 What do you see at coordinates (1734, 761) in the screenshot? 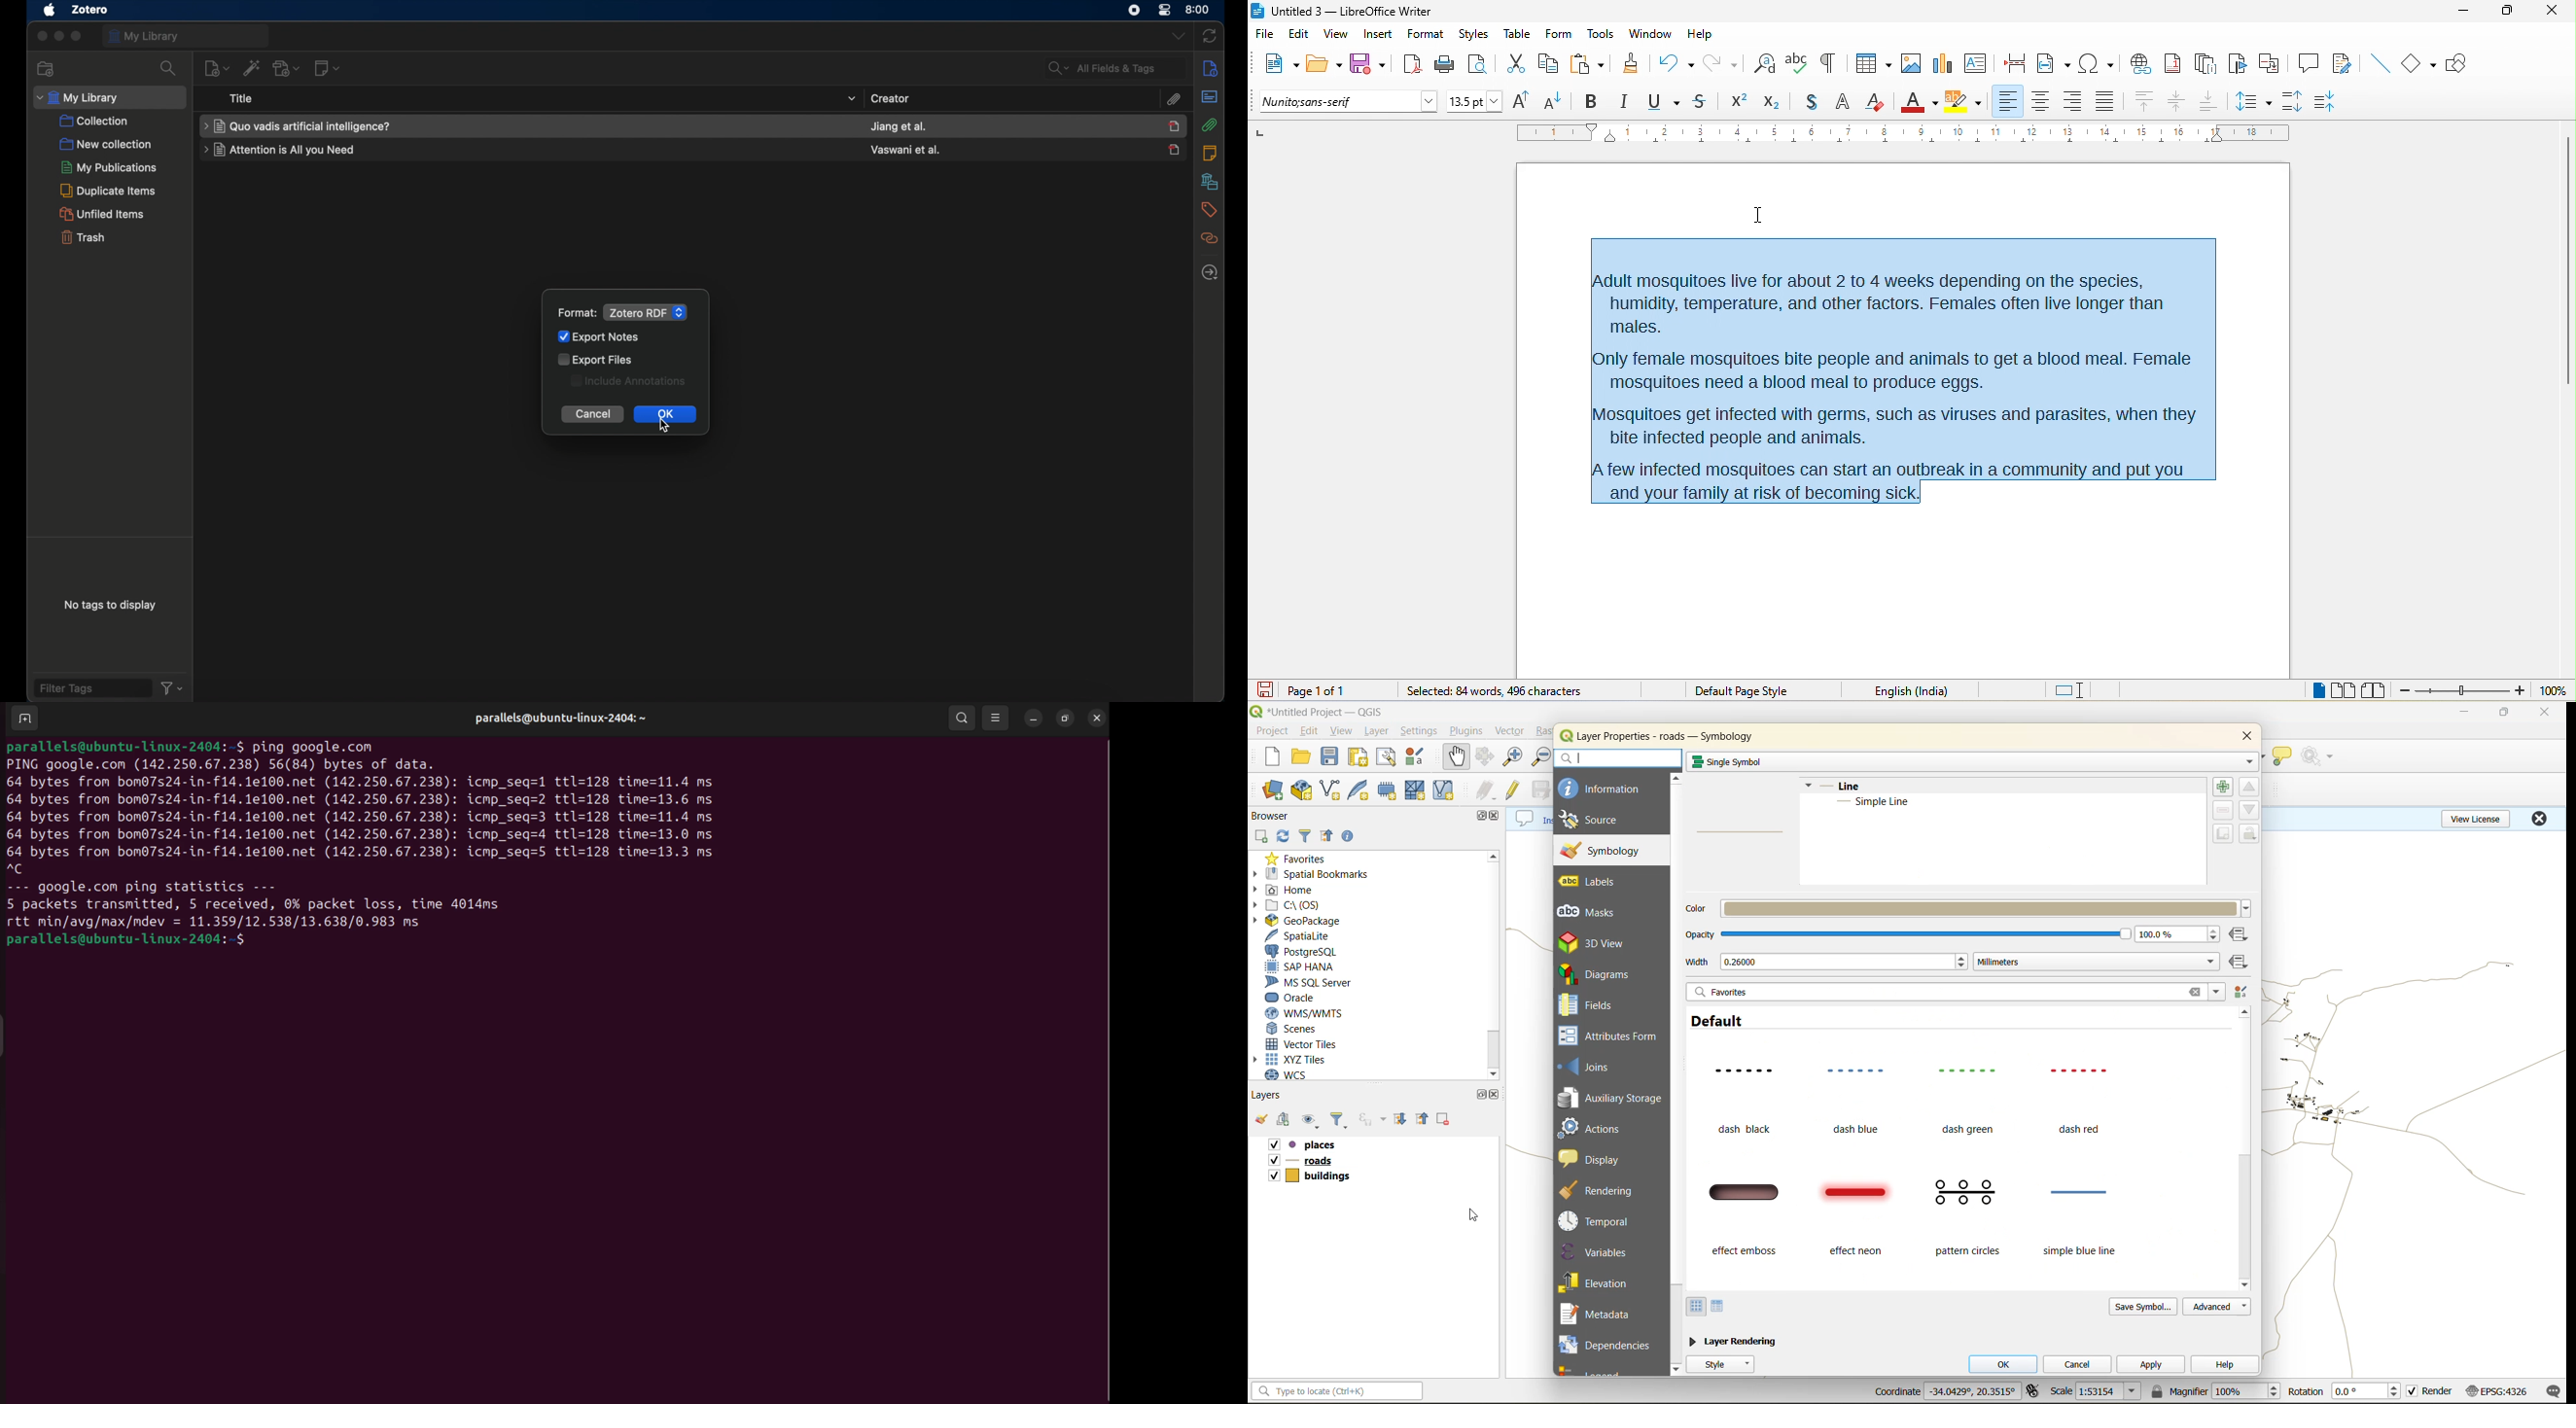
I see `single symbol` at bounding box center [1734, 761].